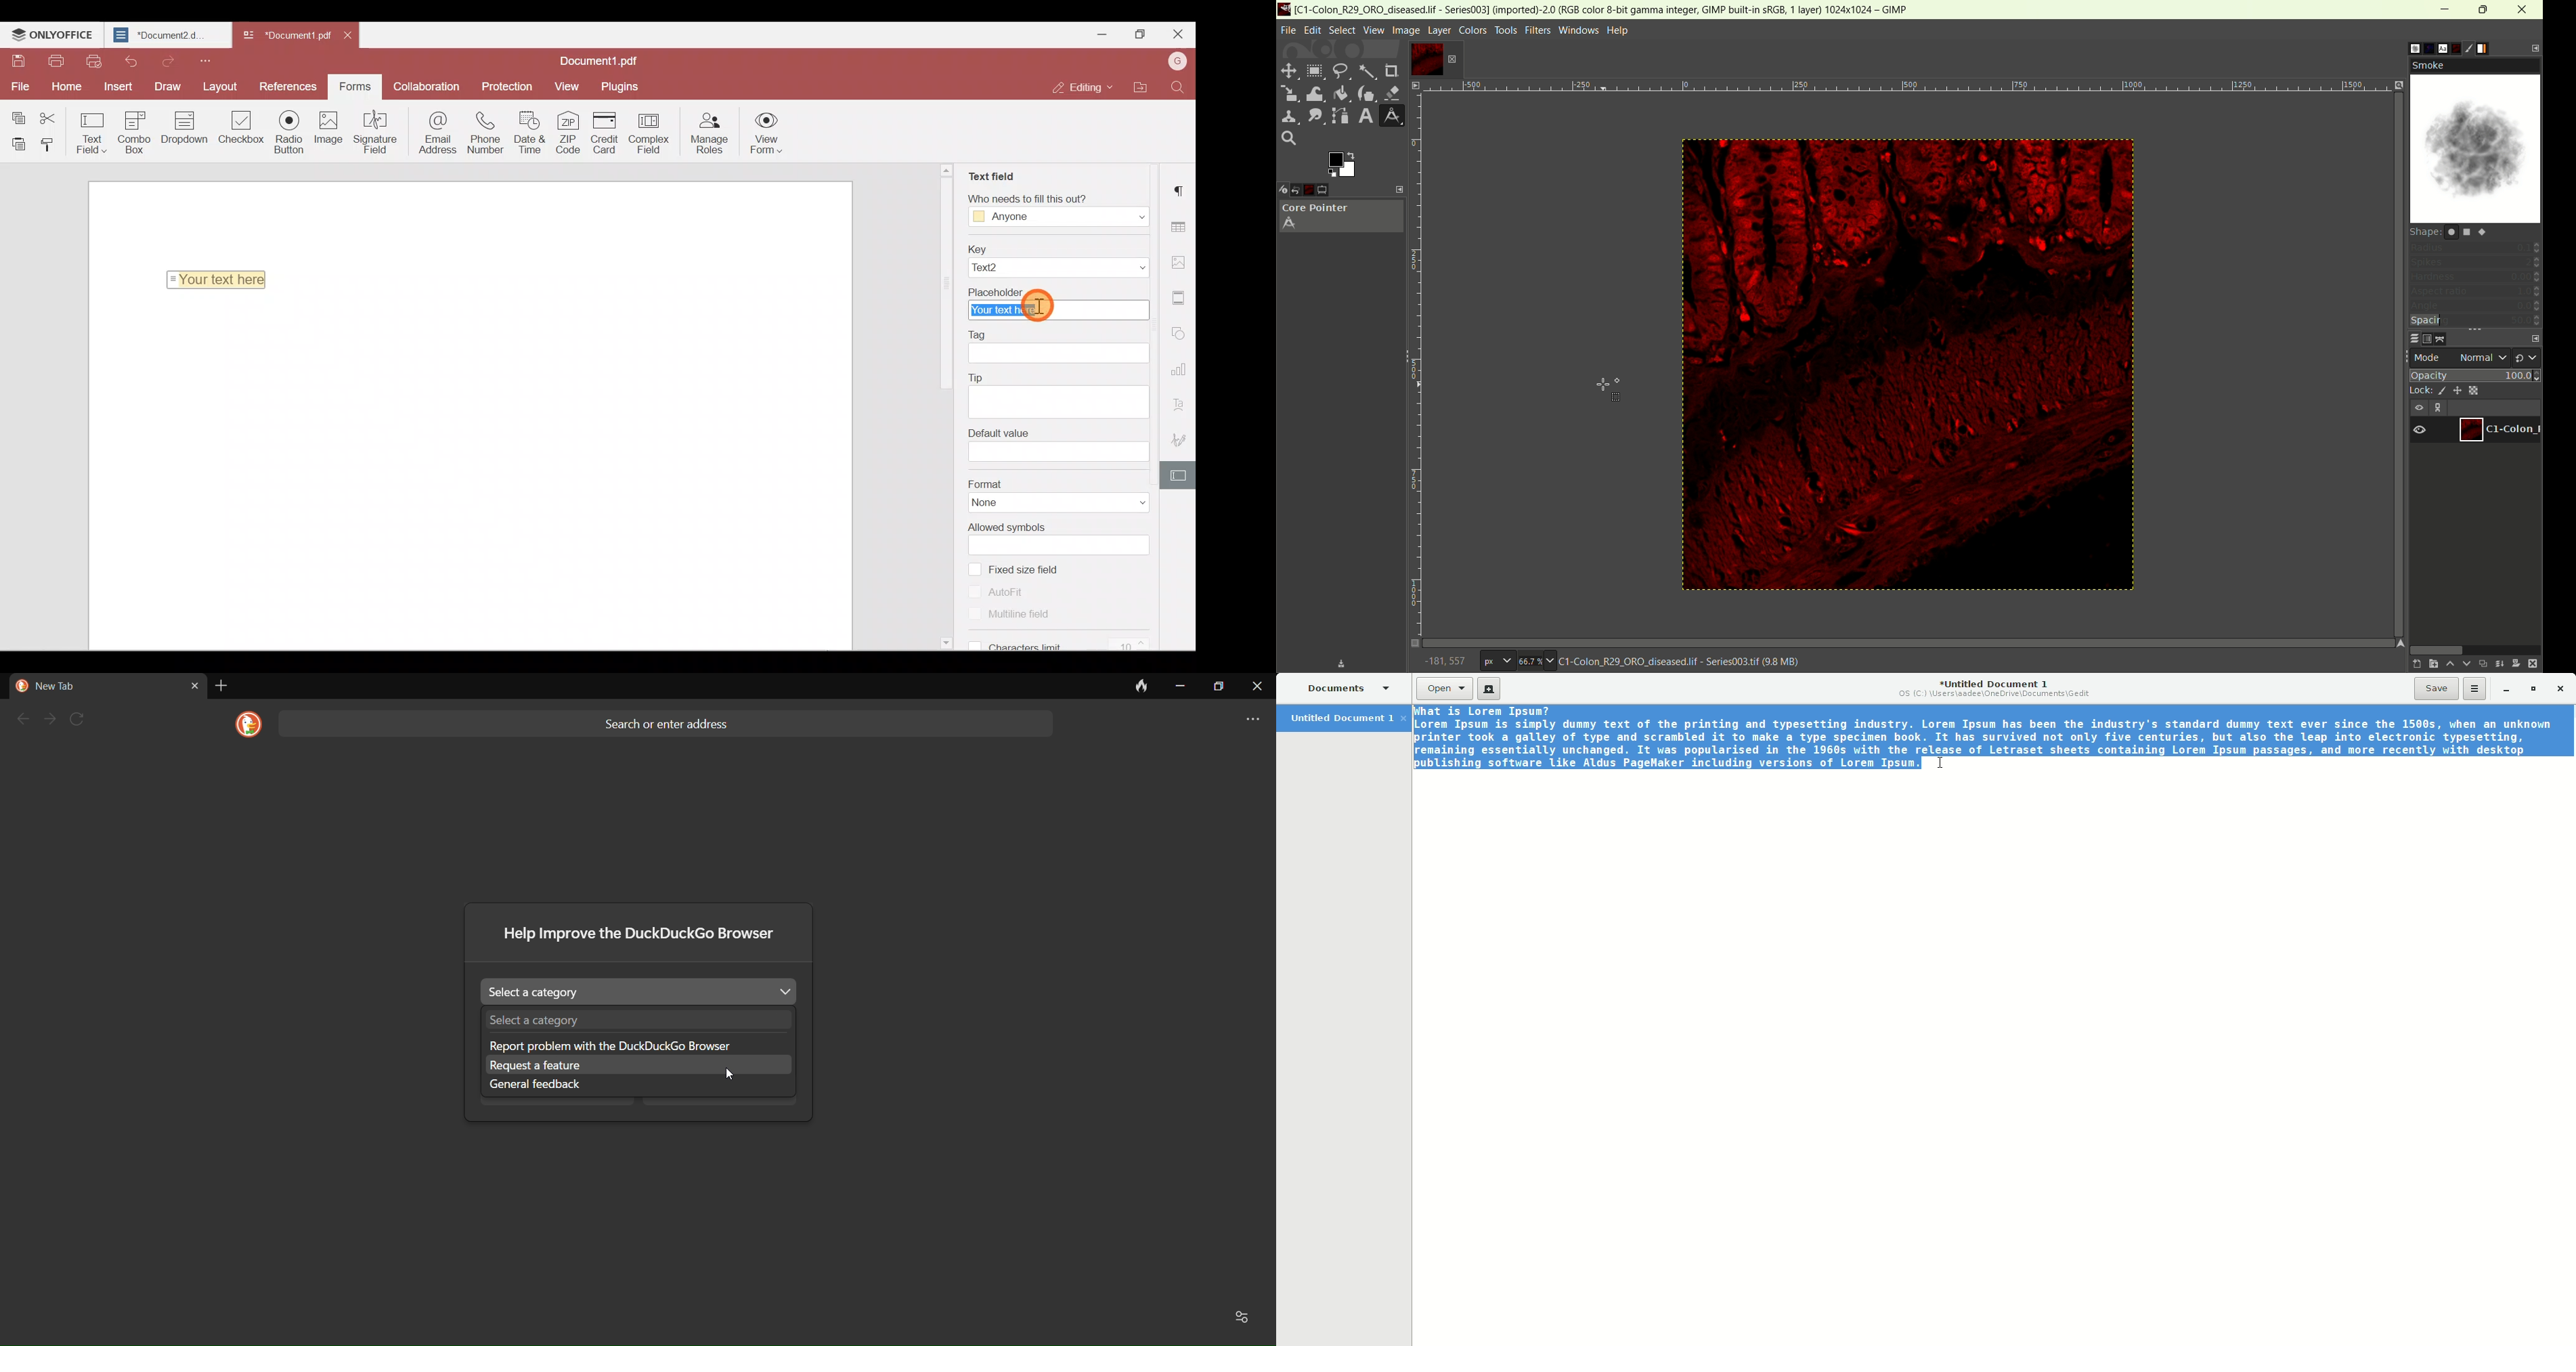 The width and height of the screenshot is (2576, 1372). Describe the element at coordinates (1181, 189) in the screenshot. I see `Paragraph settings` at that location.